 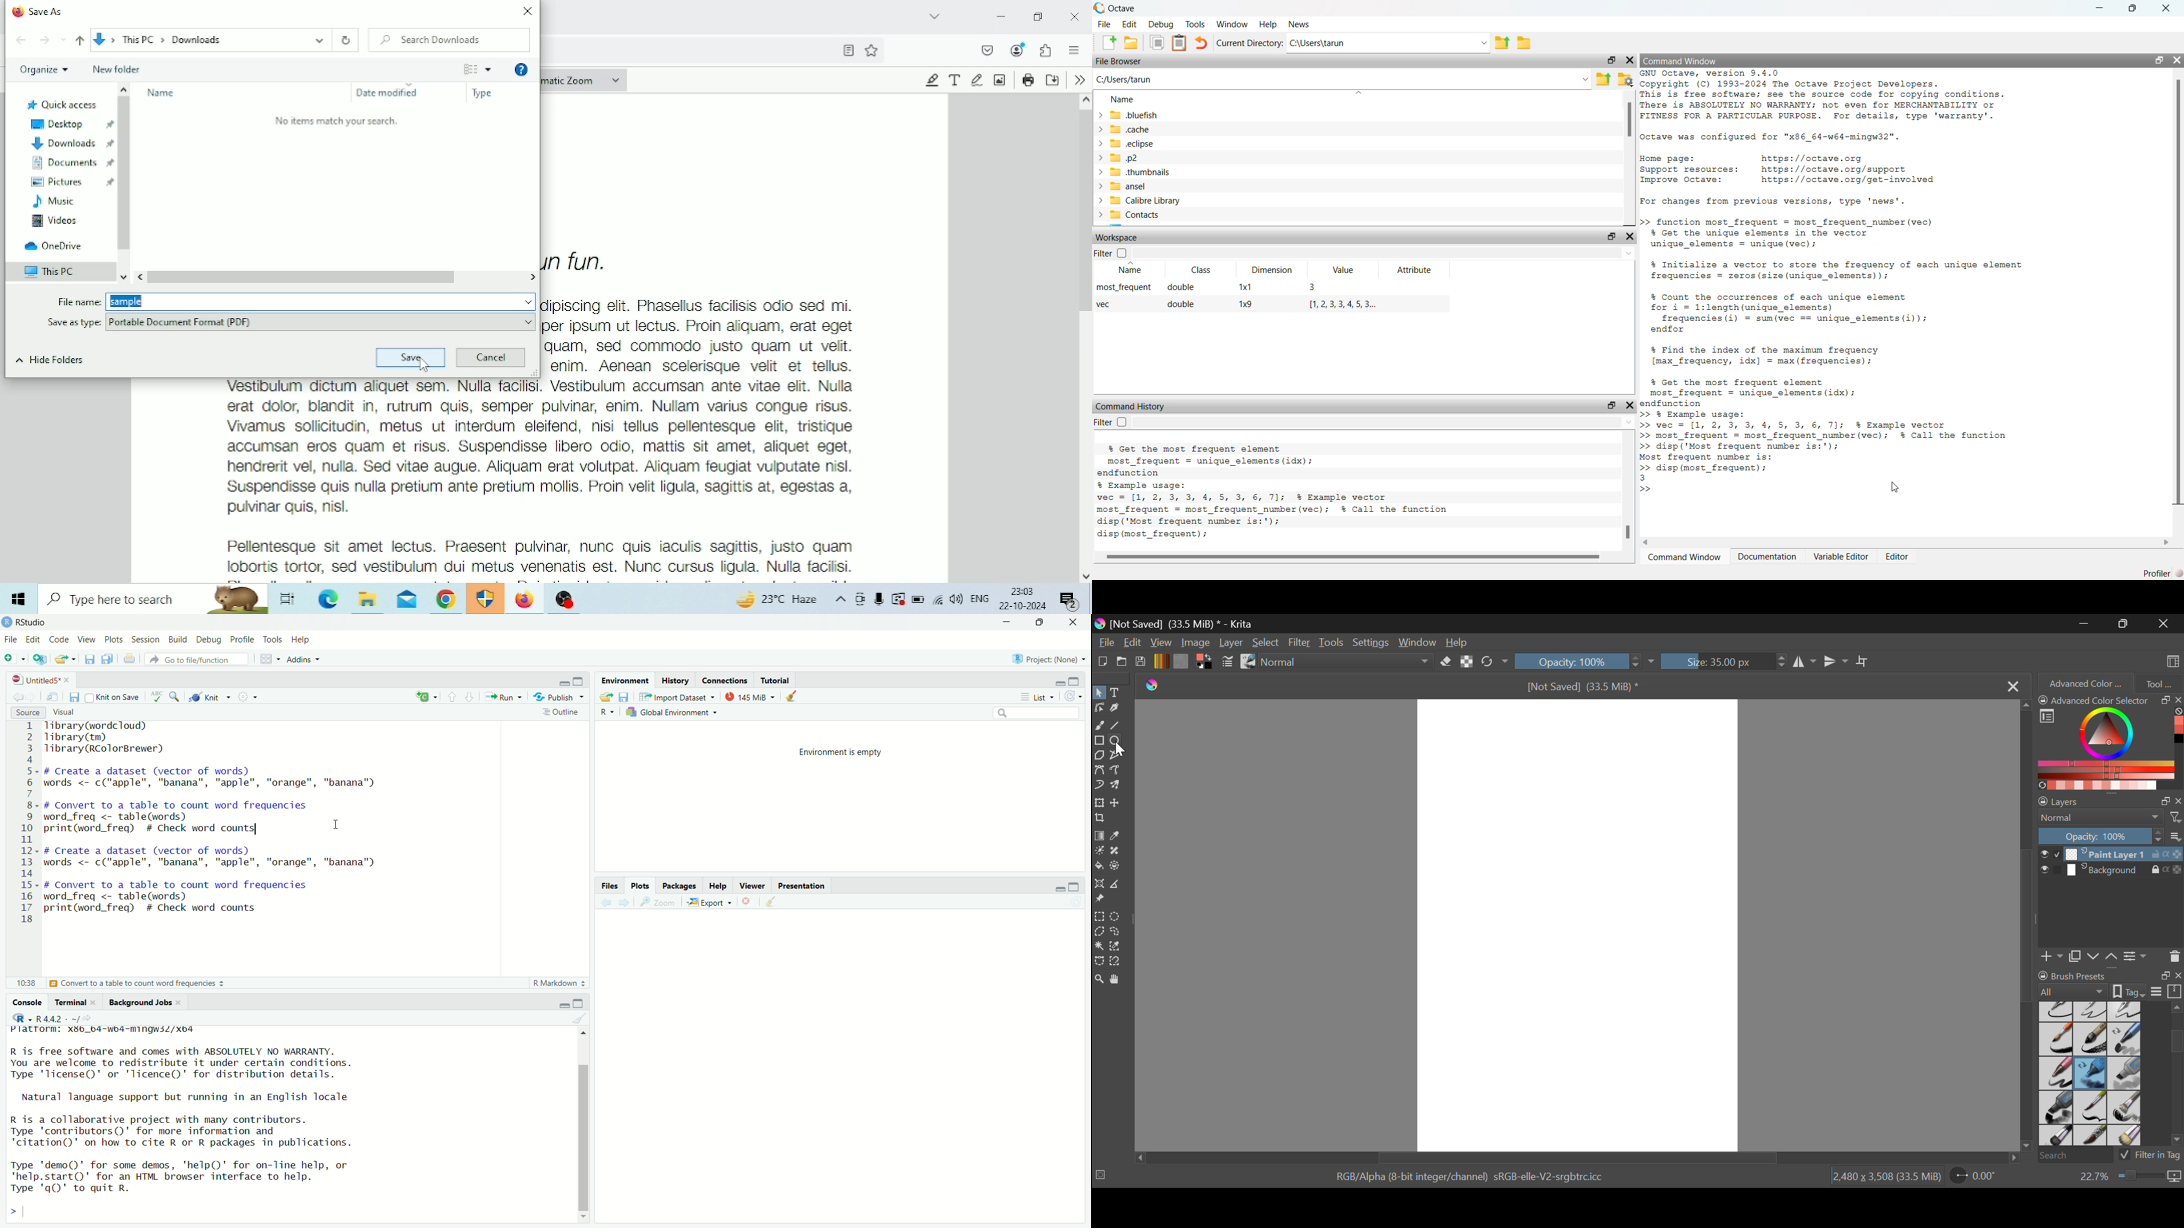 I want to click on Brush Presets Docket Tab, so click(x=2109, y=982).